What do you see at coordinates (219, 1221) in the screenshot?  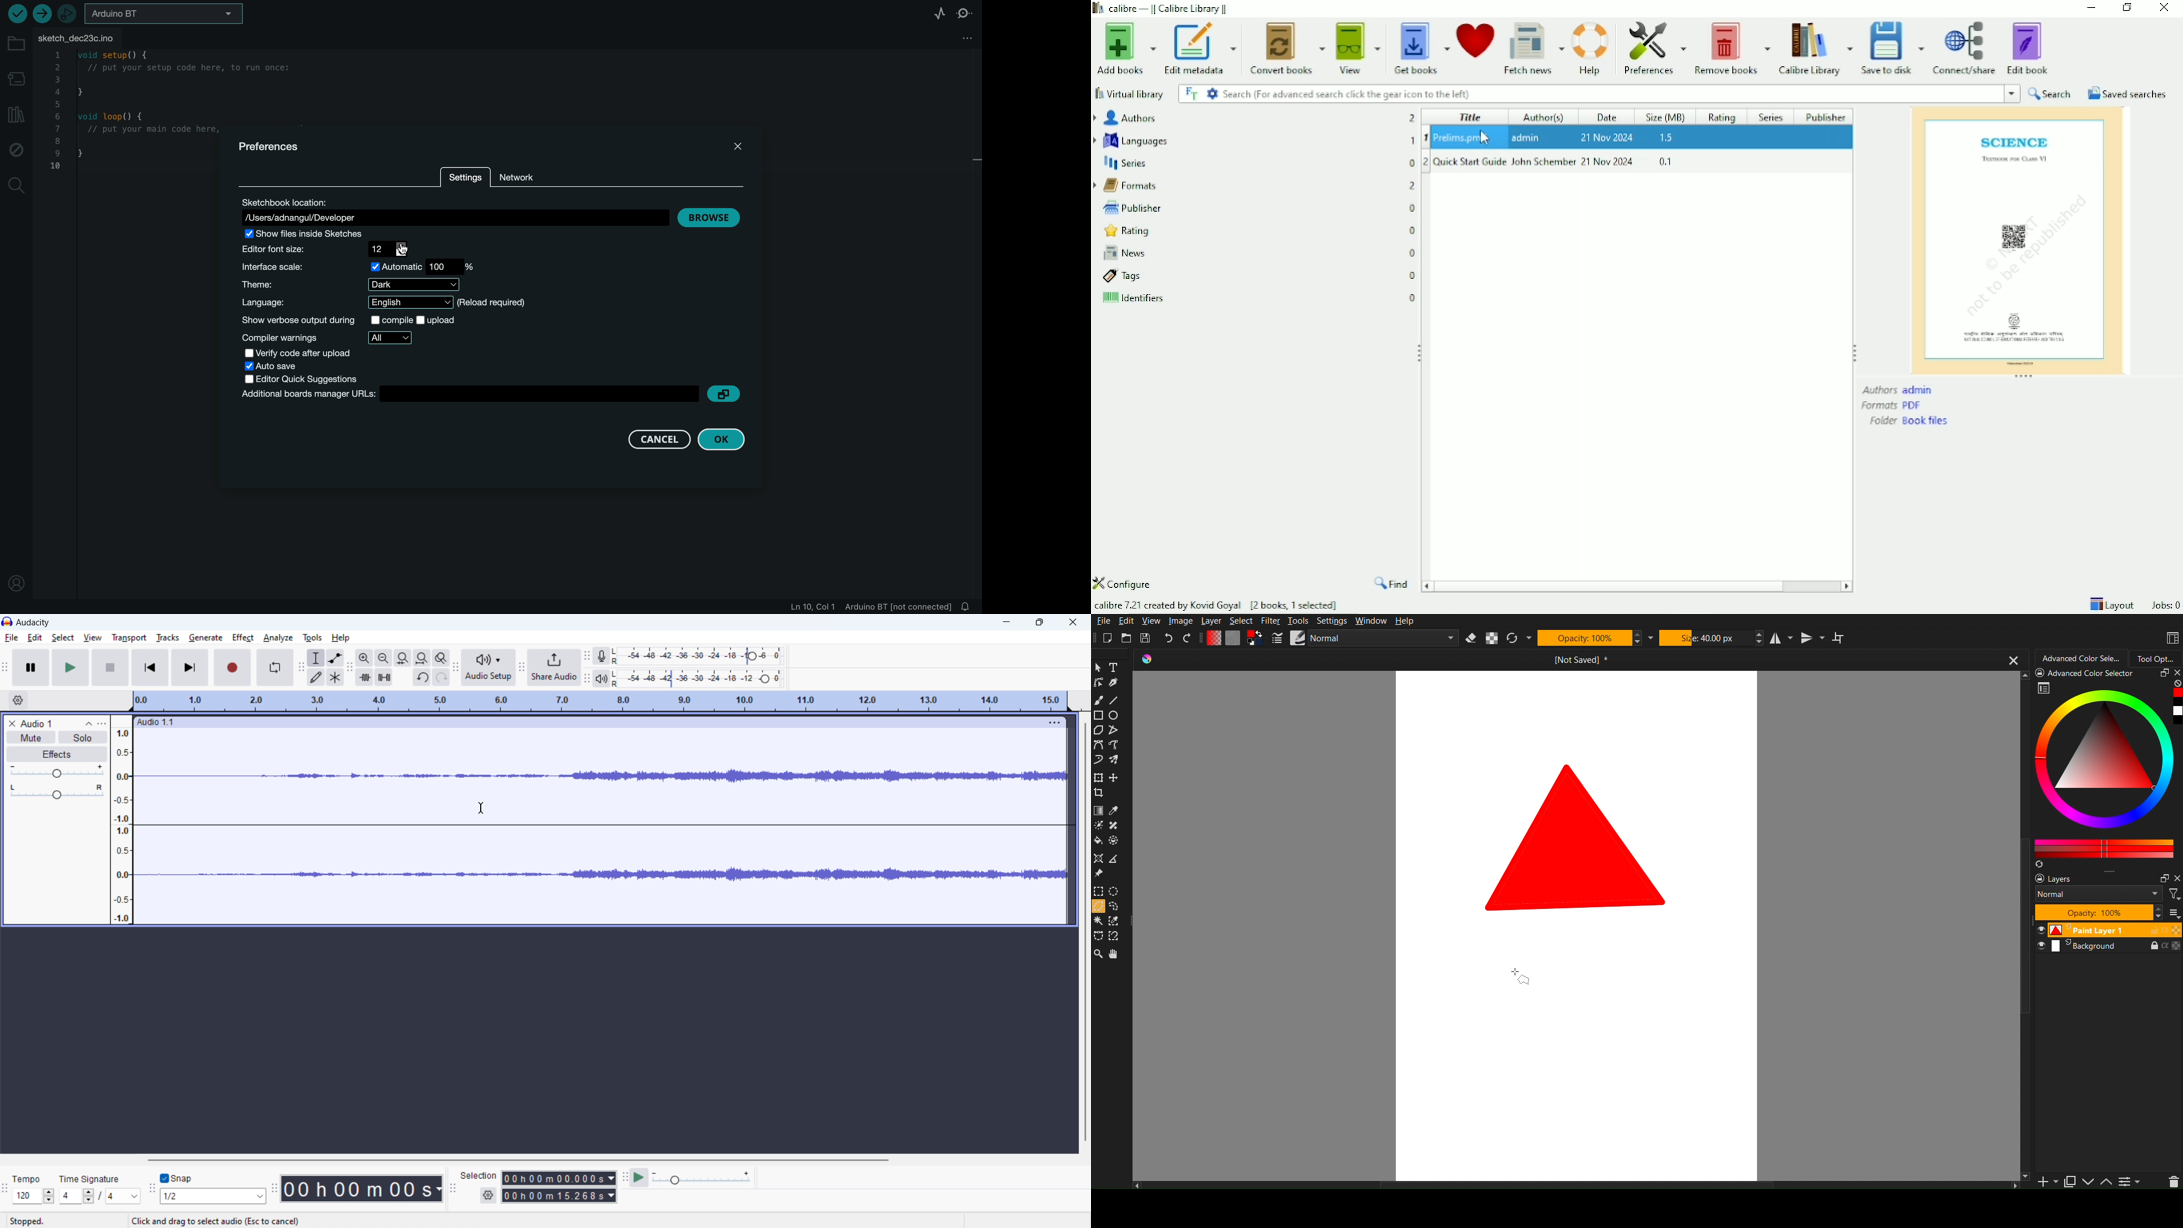 I see `Click and drag to select audio (Esc to cancel)` at bounding box center [219, 1221].